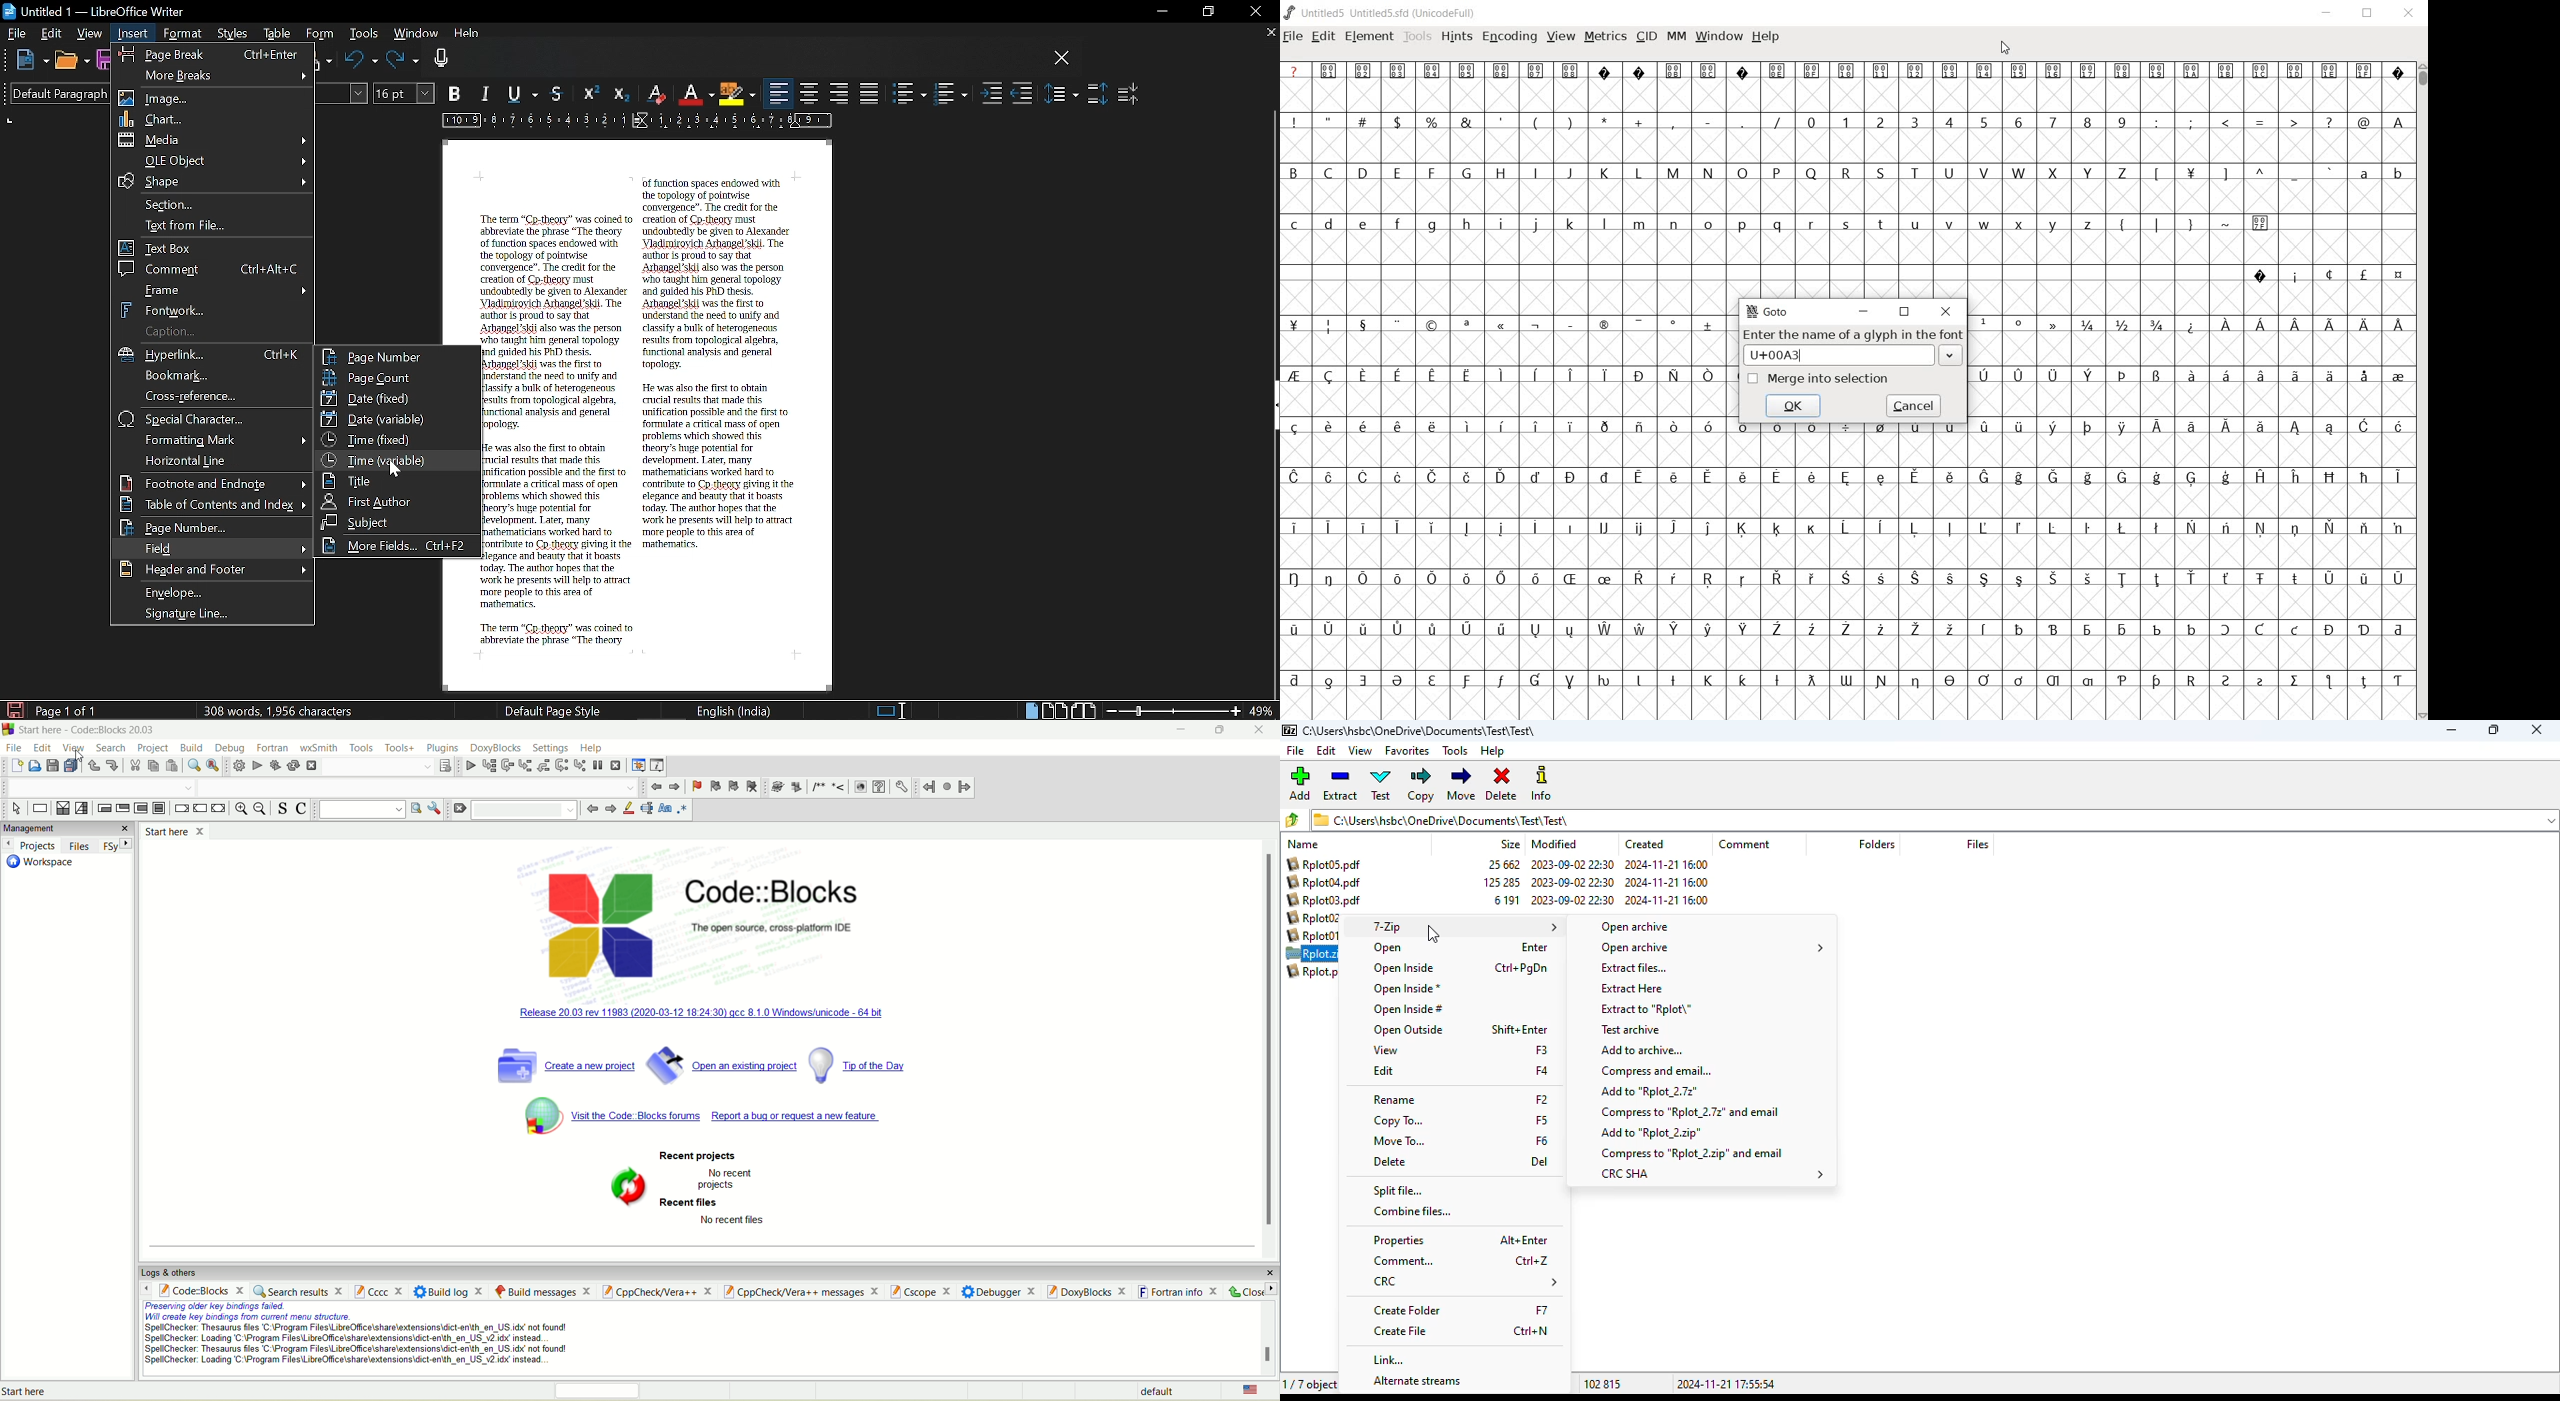 The width and height of the screenshot is (2576, 1428). Describe the element at coordinates (1263, 711) in the screenshot. I see `Current zoom` at that location.